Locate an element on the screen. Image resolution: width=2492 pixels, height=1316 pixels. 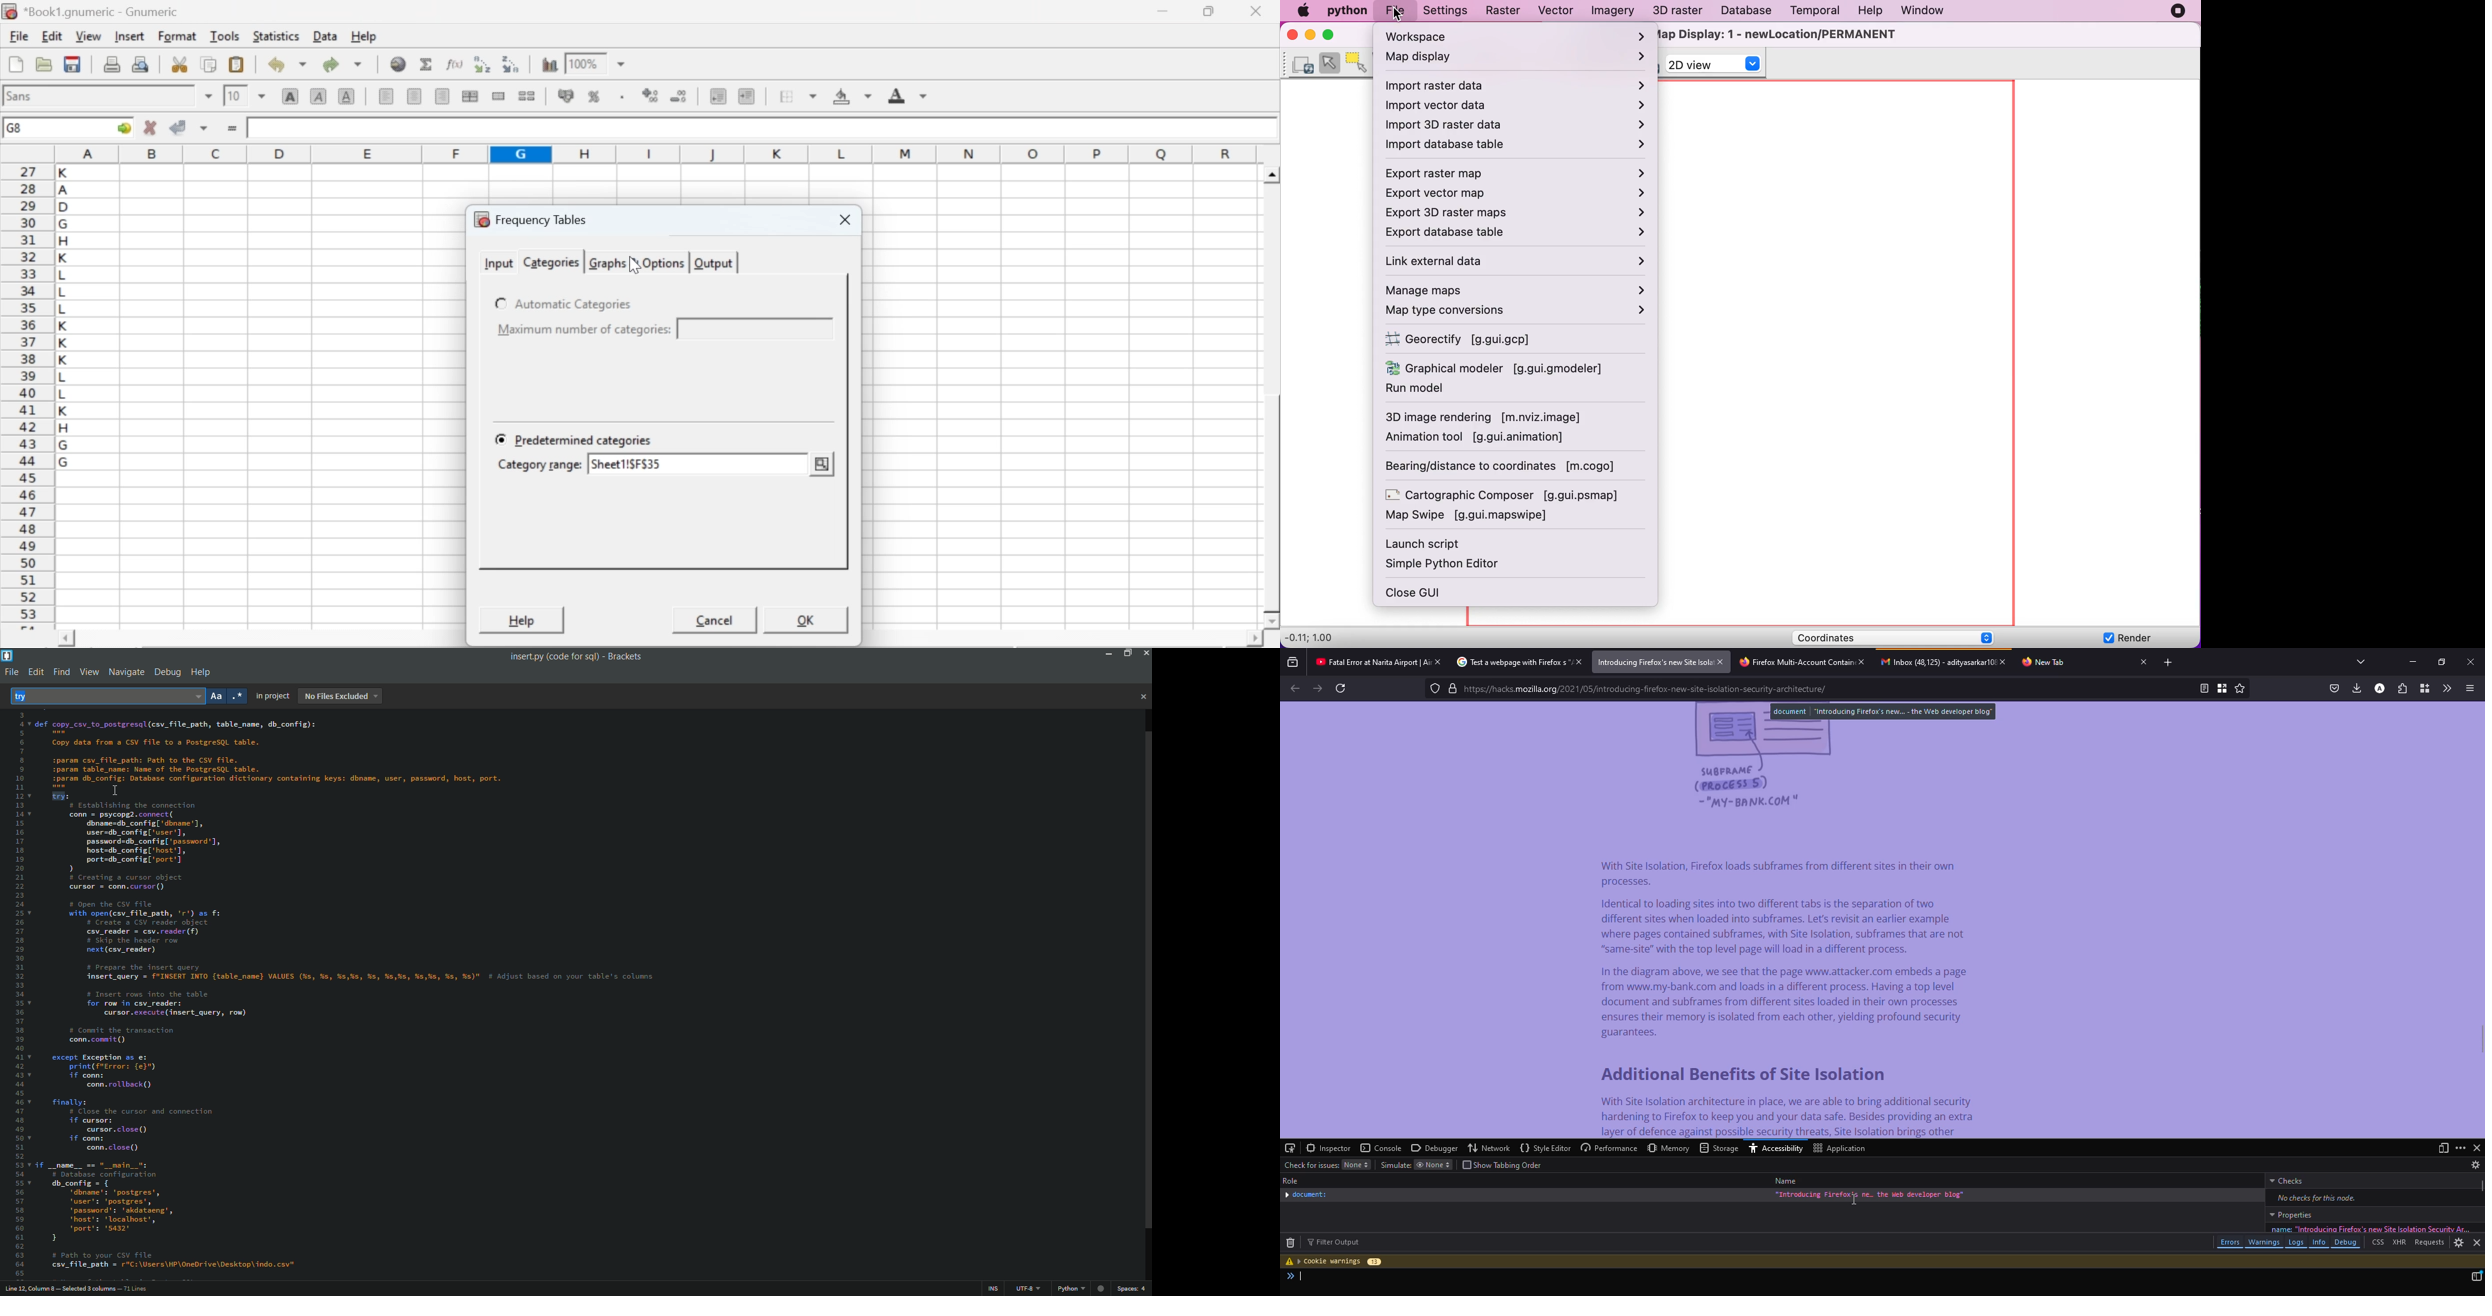
italic is located at coordinates (320, 95).